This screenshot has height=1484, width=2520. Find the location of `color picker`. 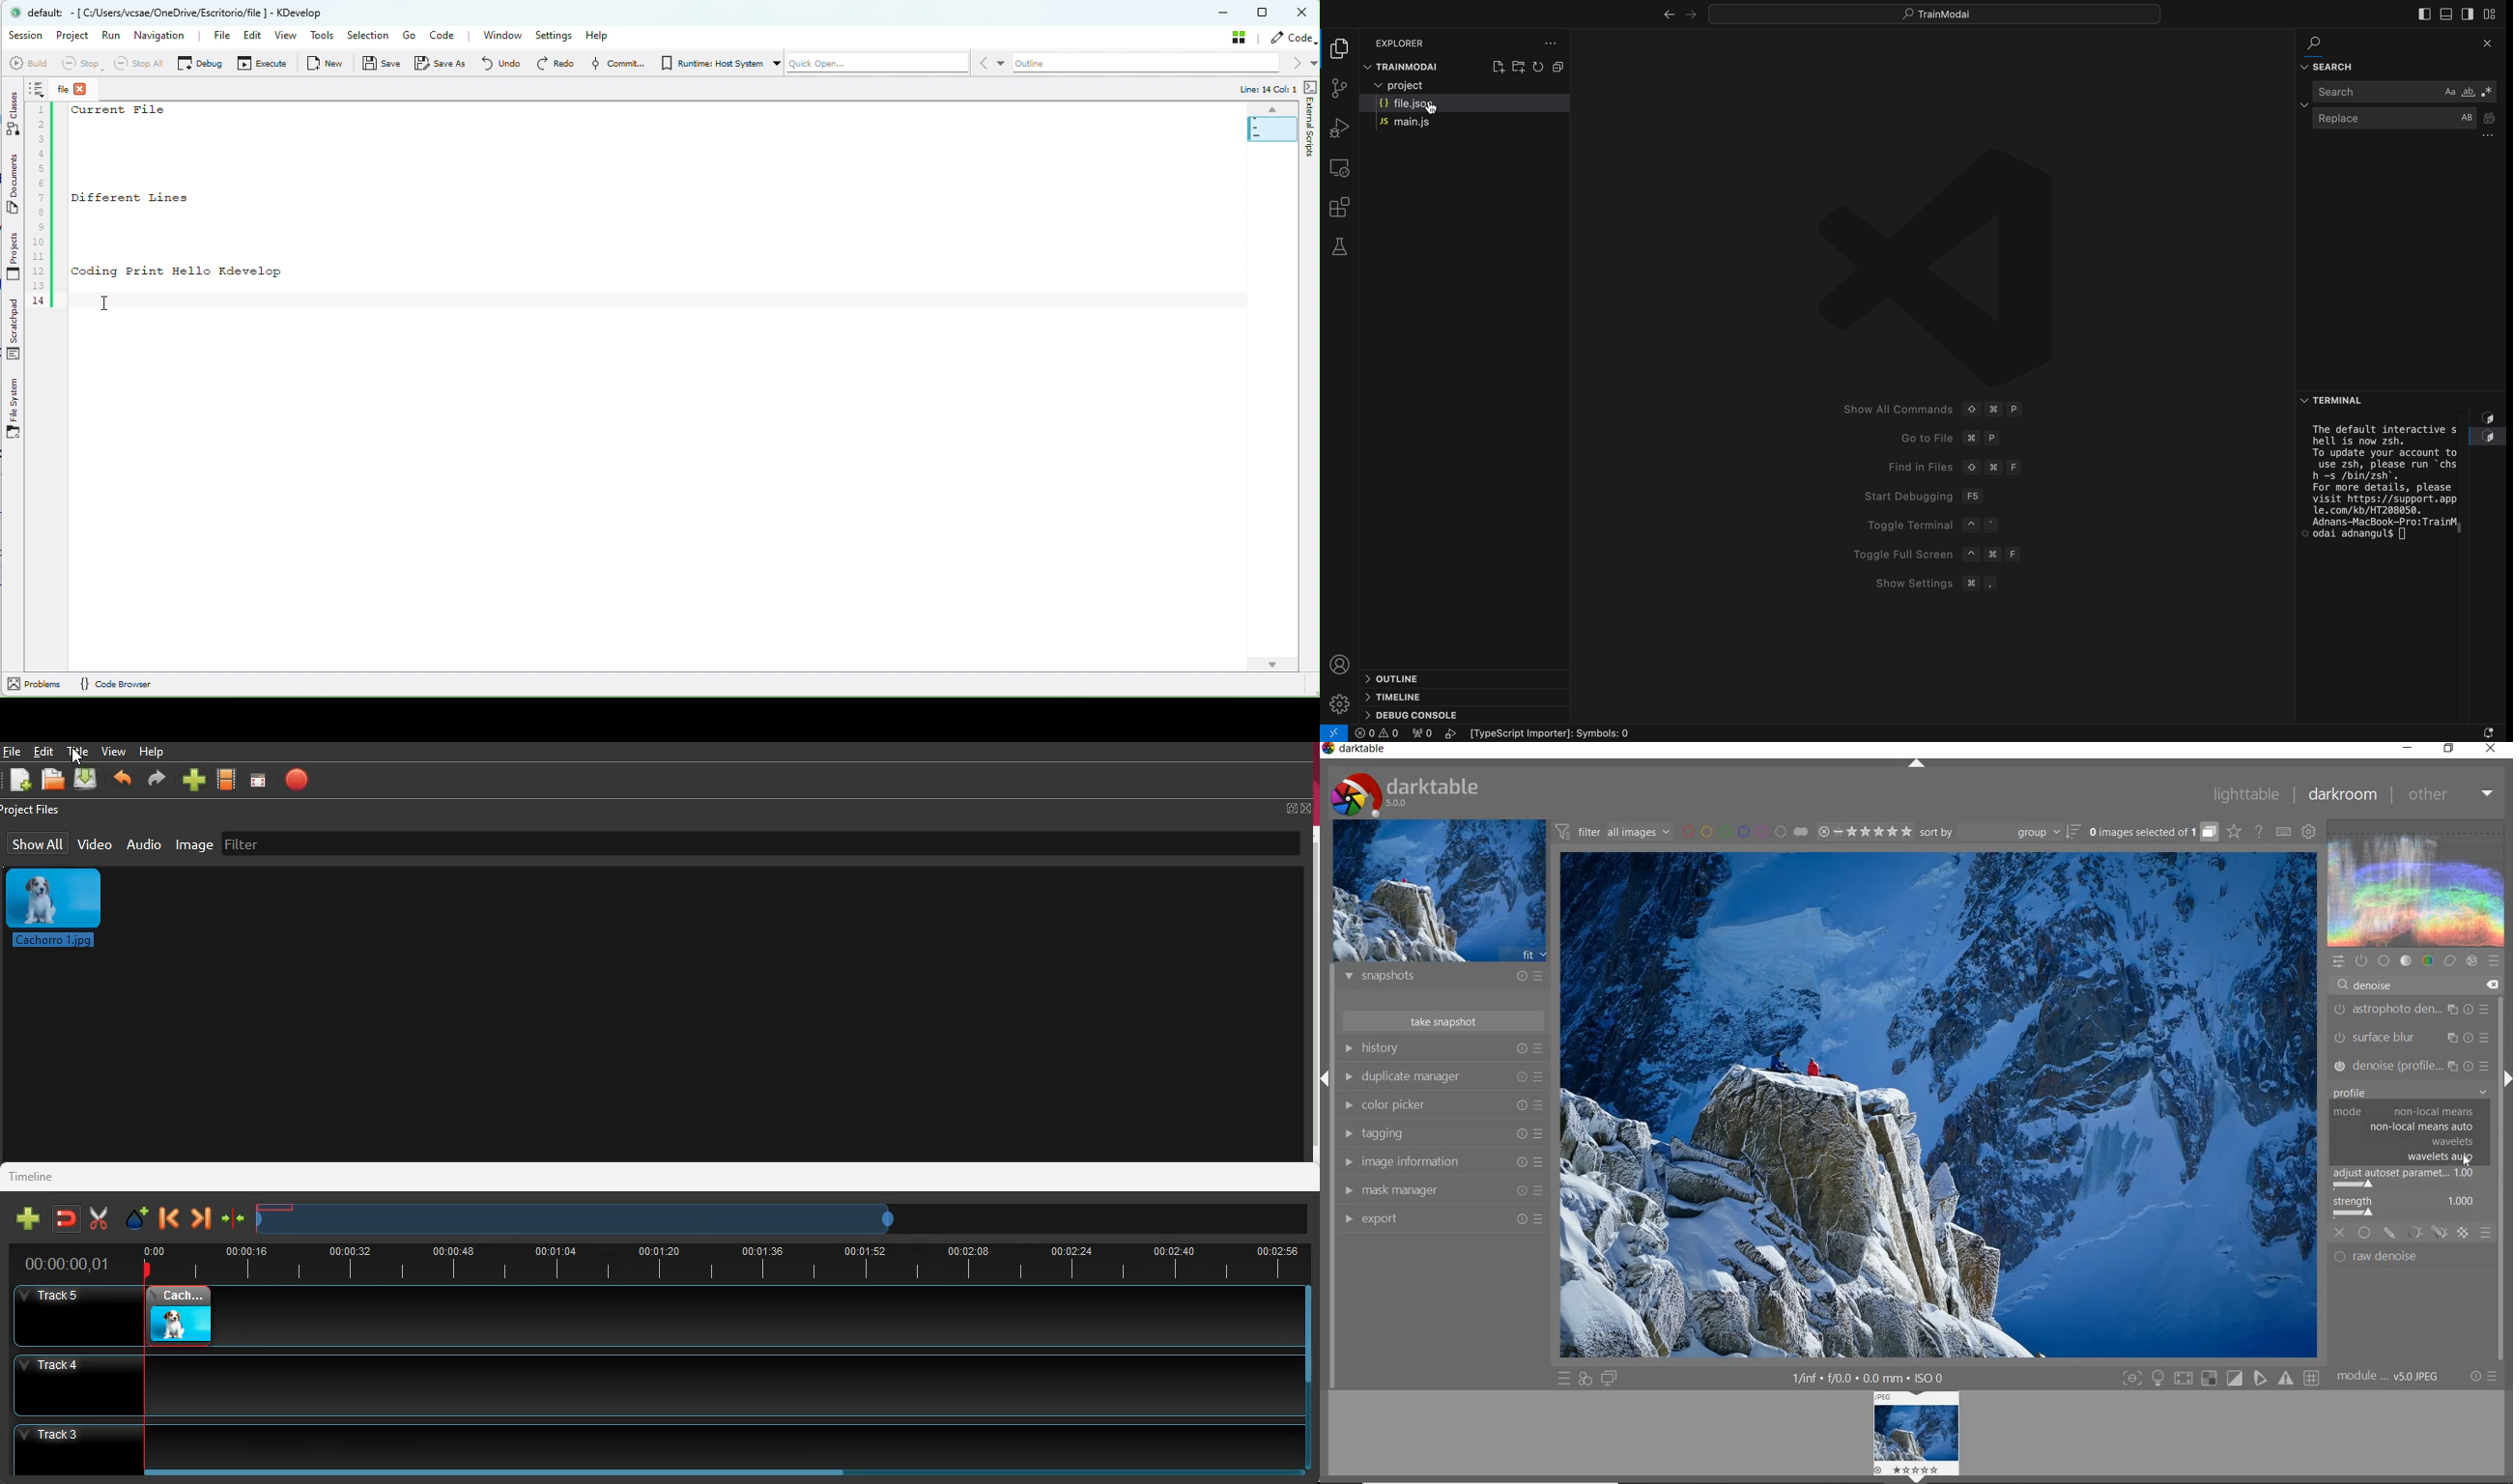

color picker is located at coordinates (1441, 1105).